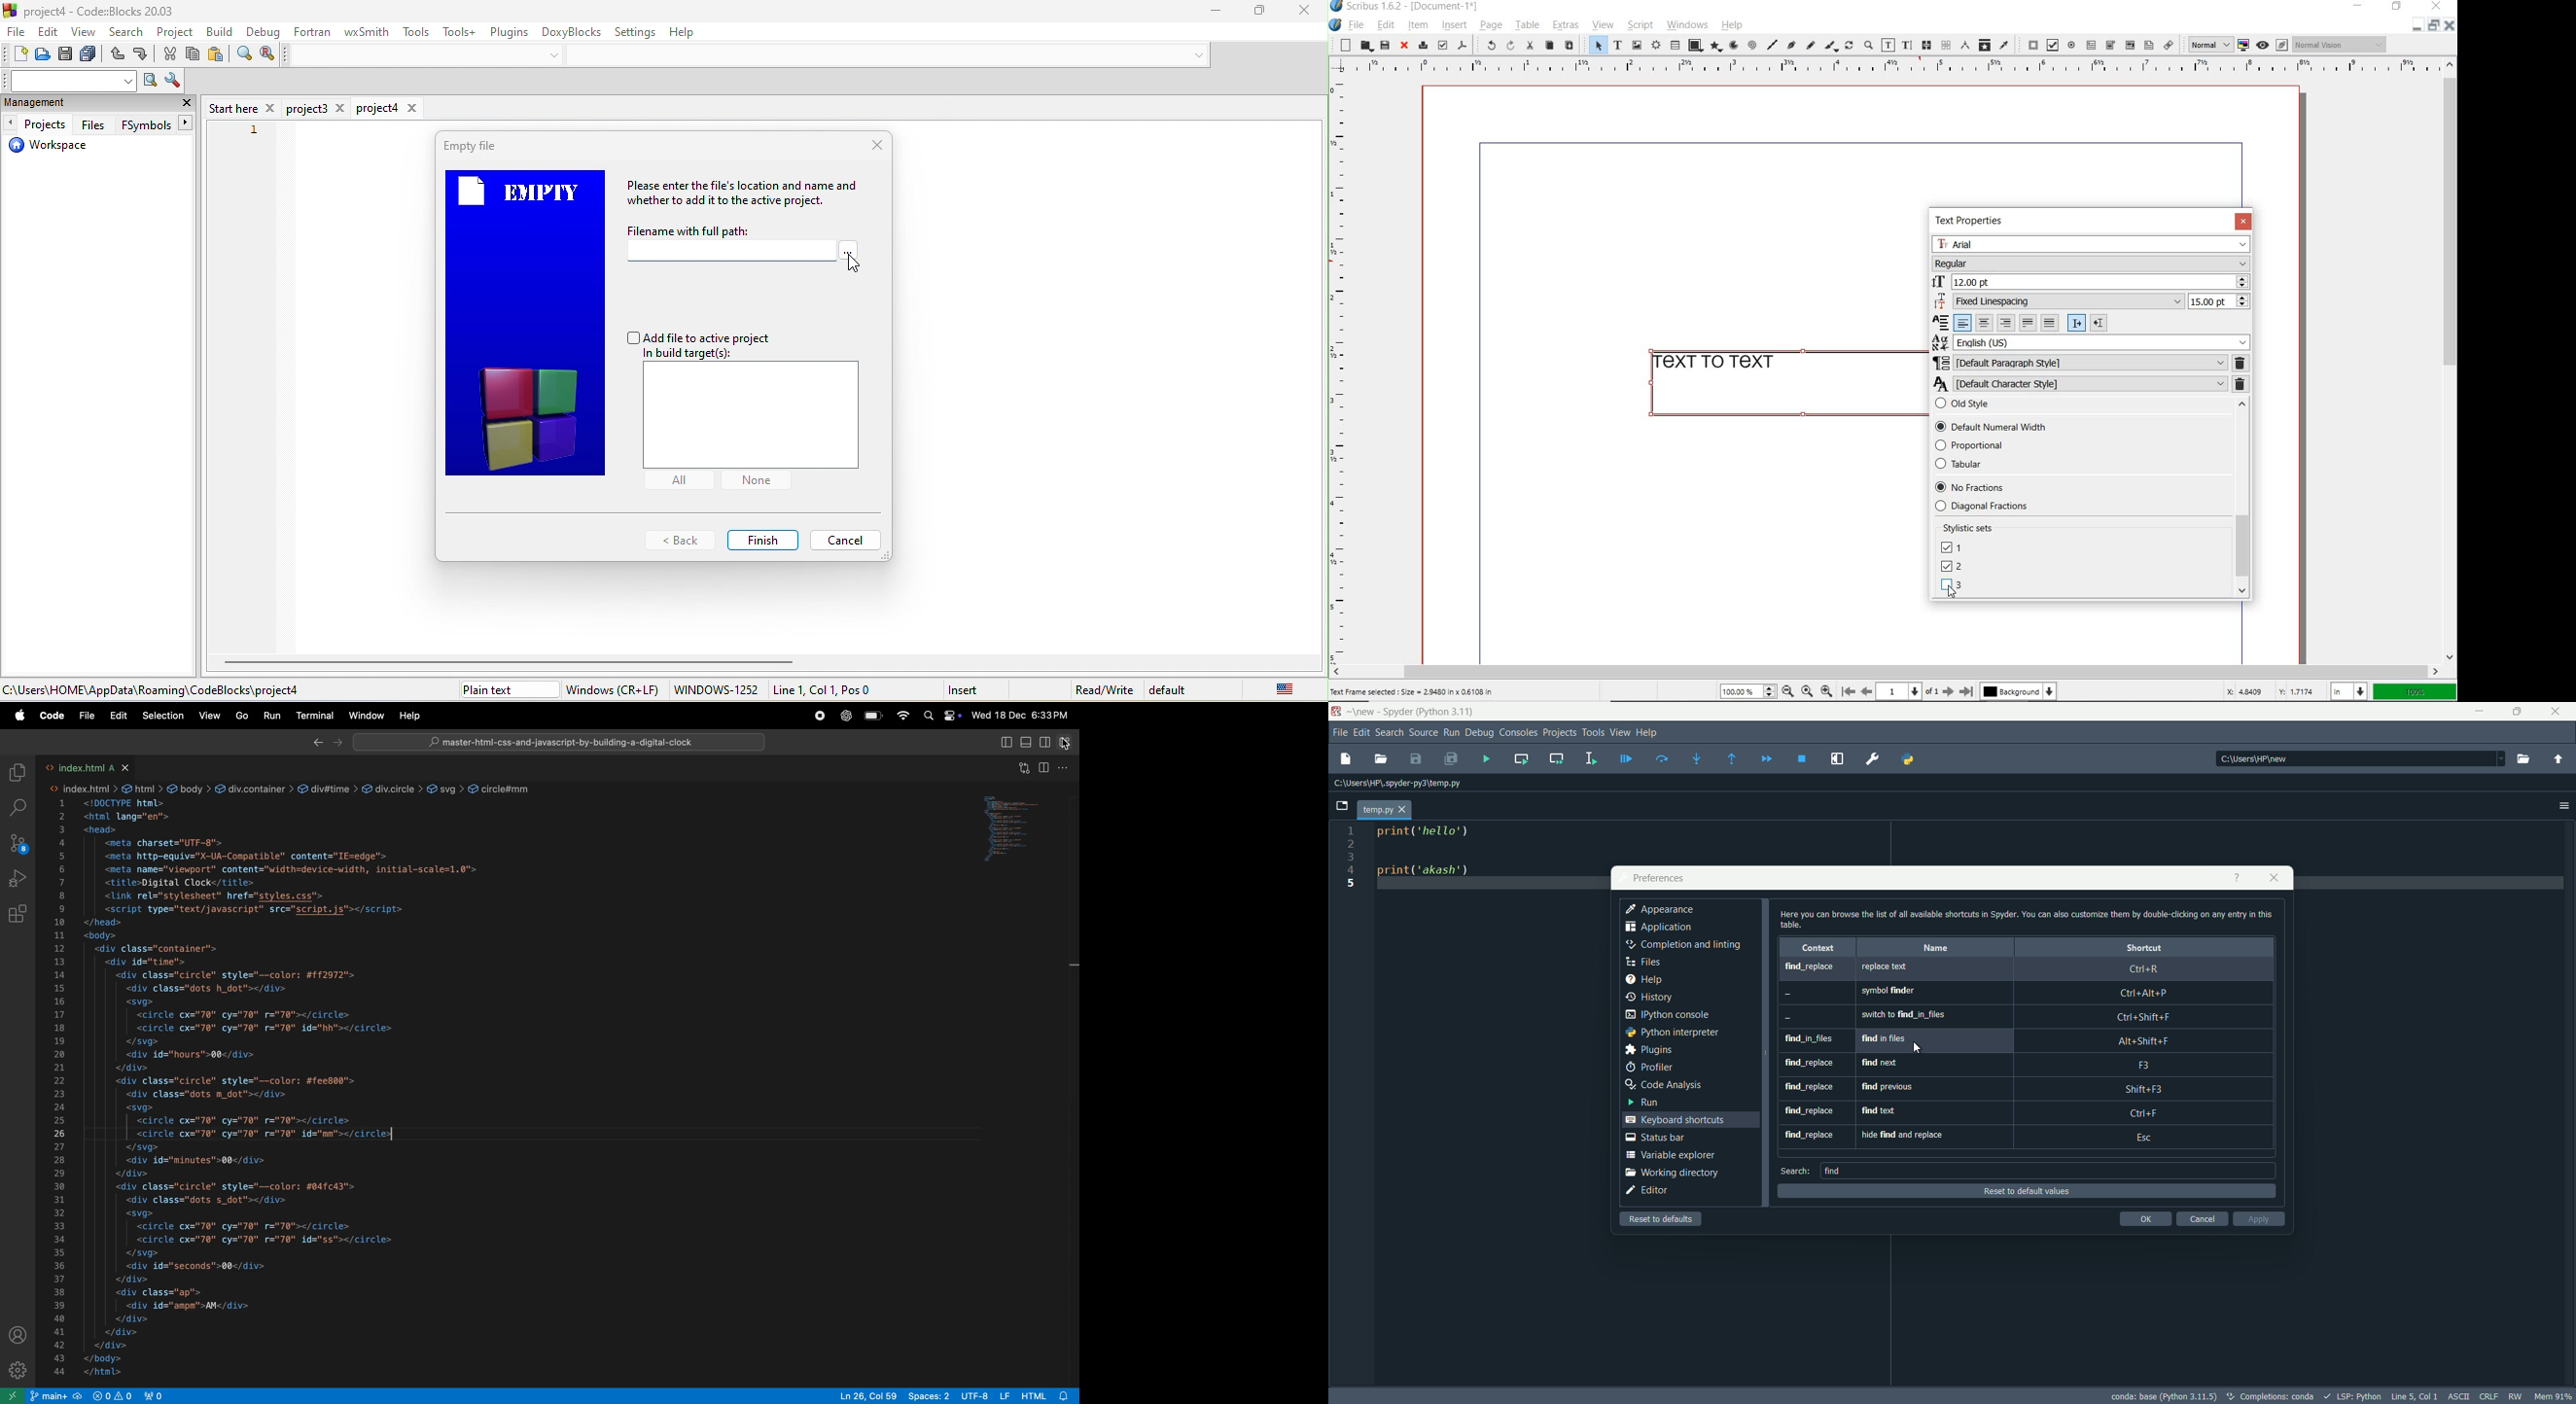 Image resolution: width=2576 pixels, height=1428 pixels. What do you see at coordinates (1527, 26) in the screenshot?
I see `table` at bounding box center [1527, 26].